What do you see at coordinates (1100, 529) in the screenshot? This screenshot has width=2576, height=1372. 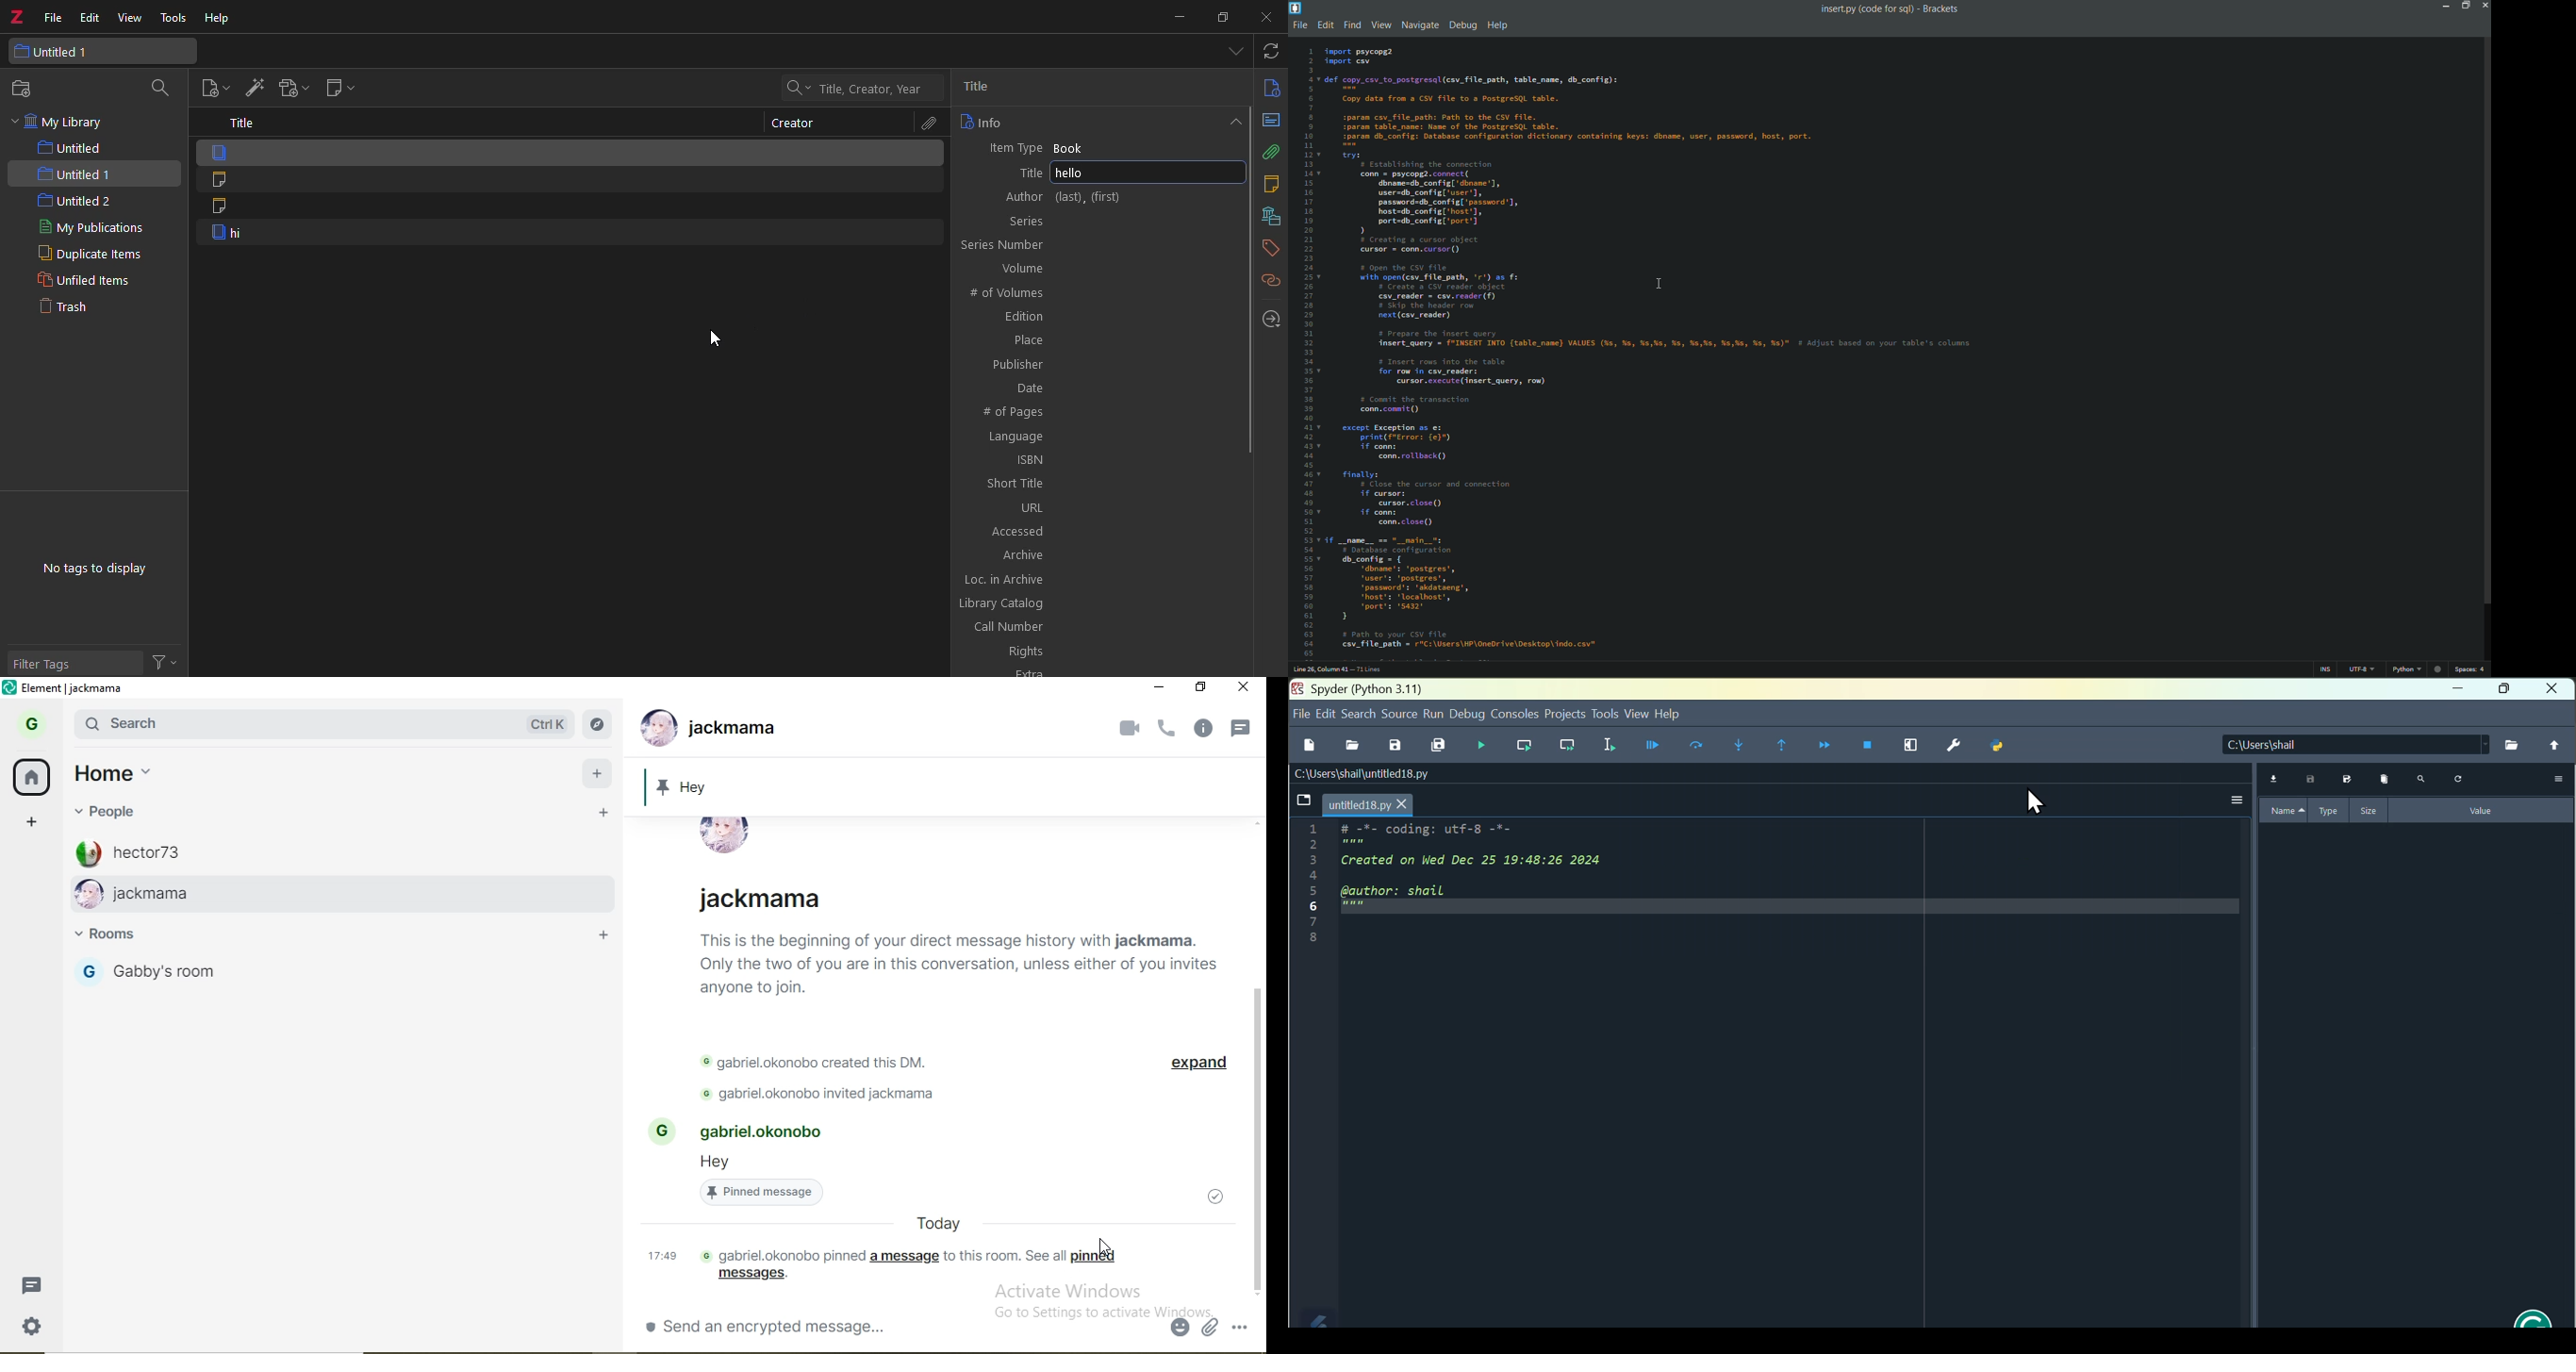 I see `accessed` at bounding box center [1100, 529].